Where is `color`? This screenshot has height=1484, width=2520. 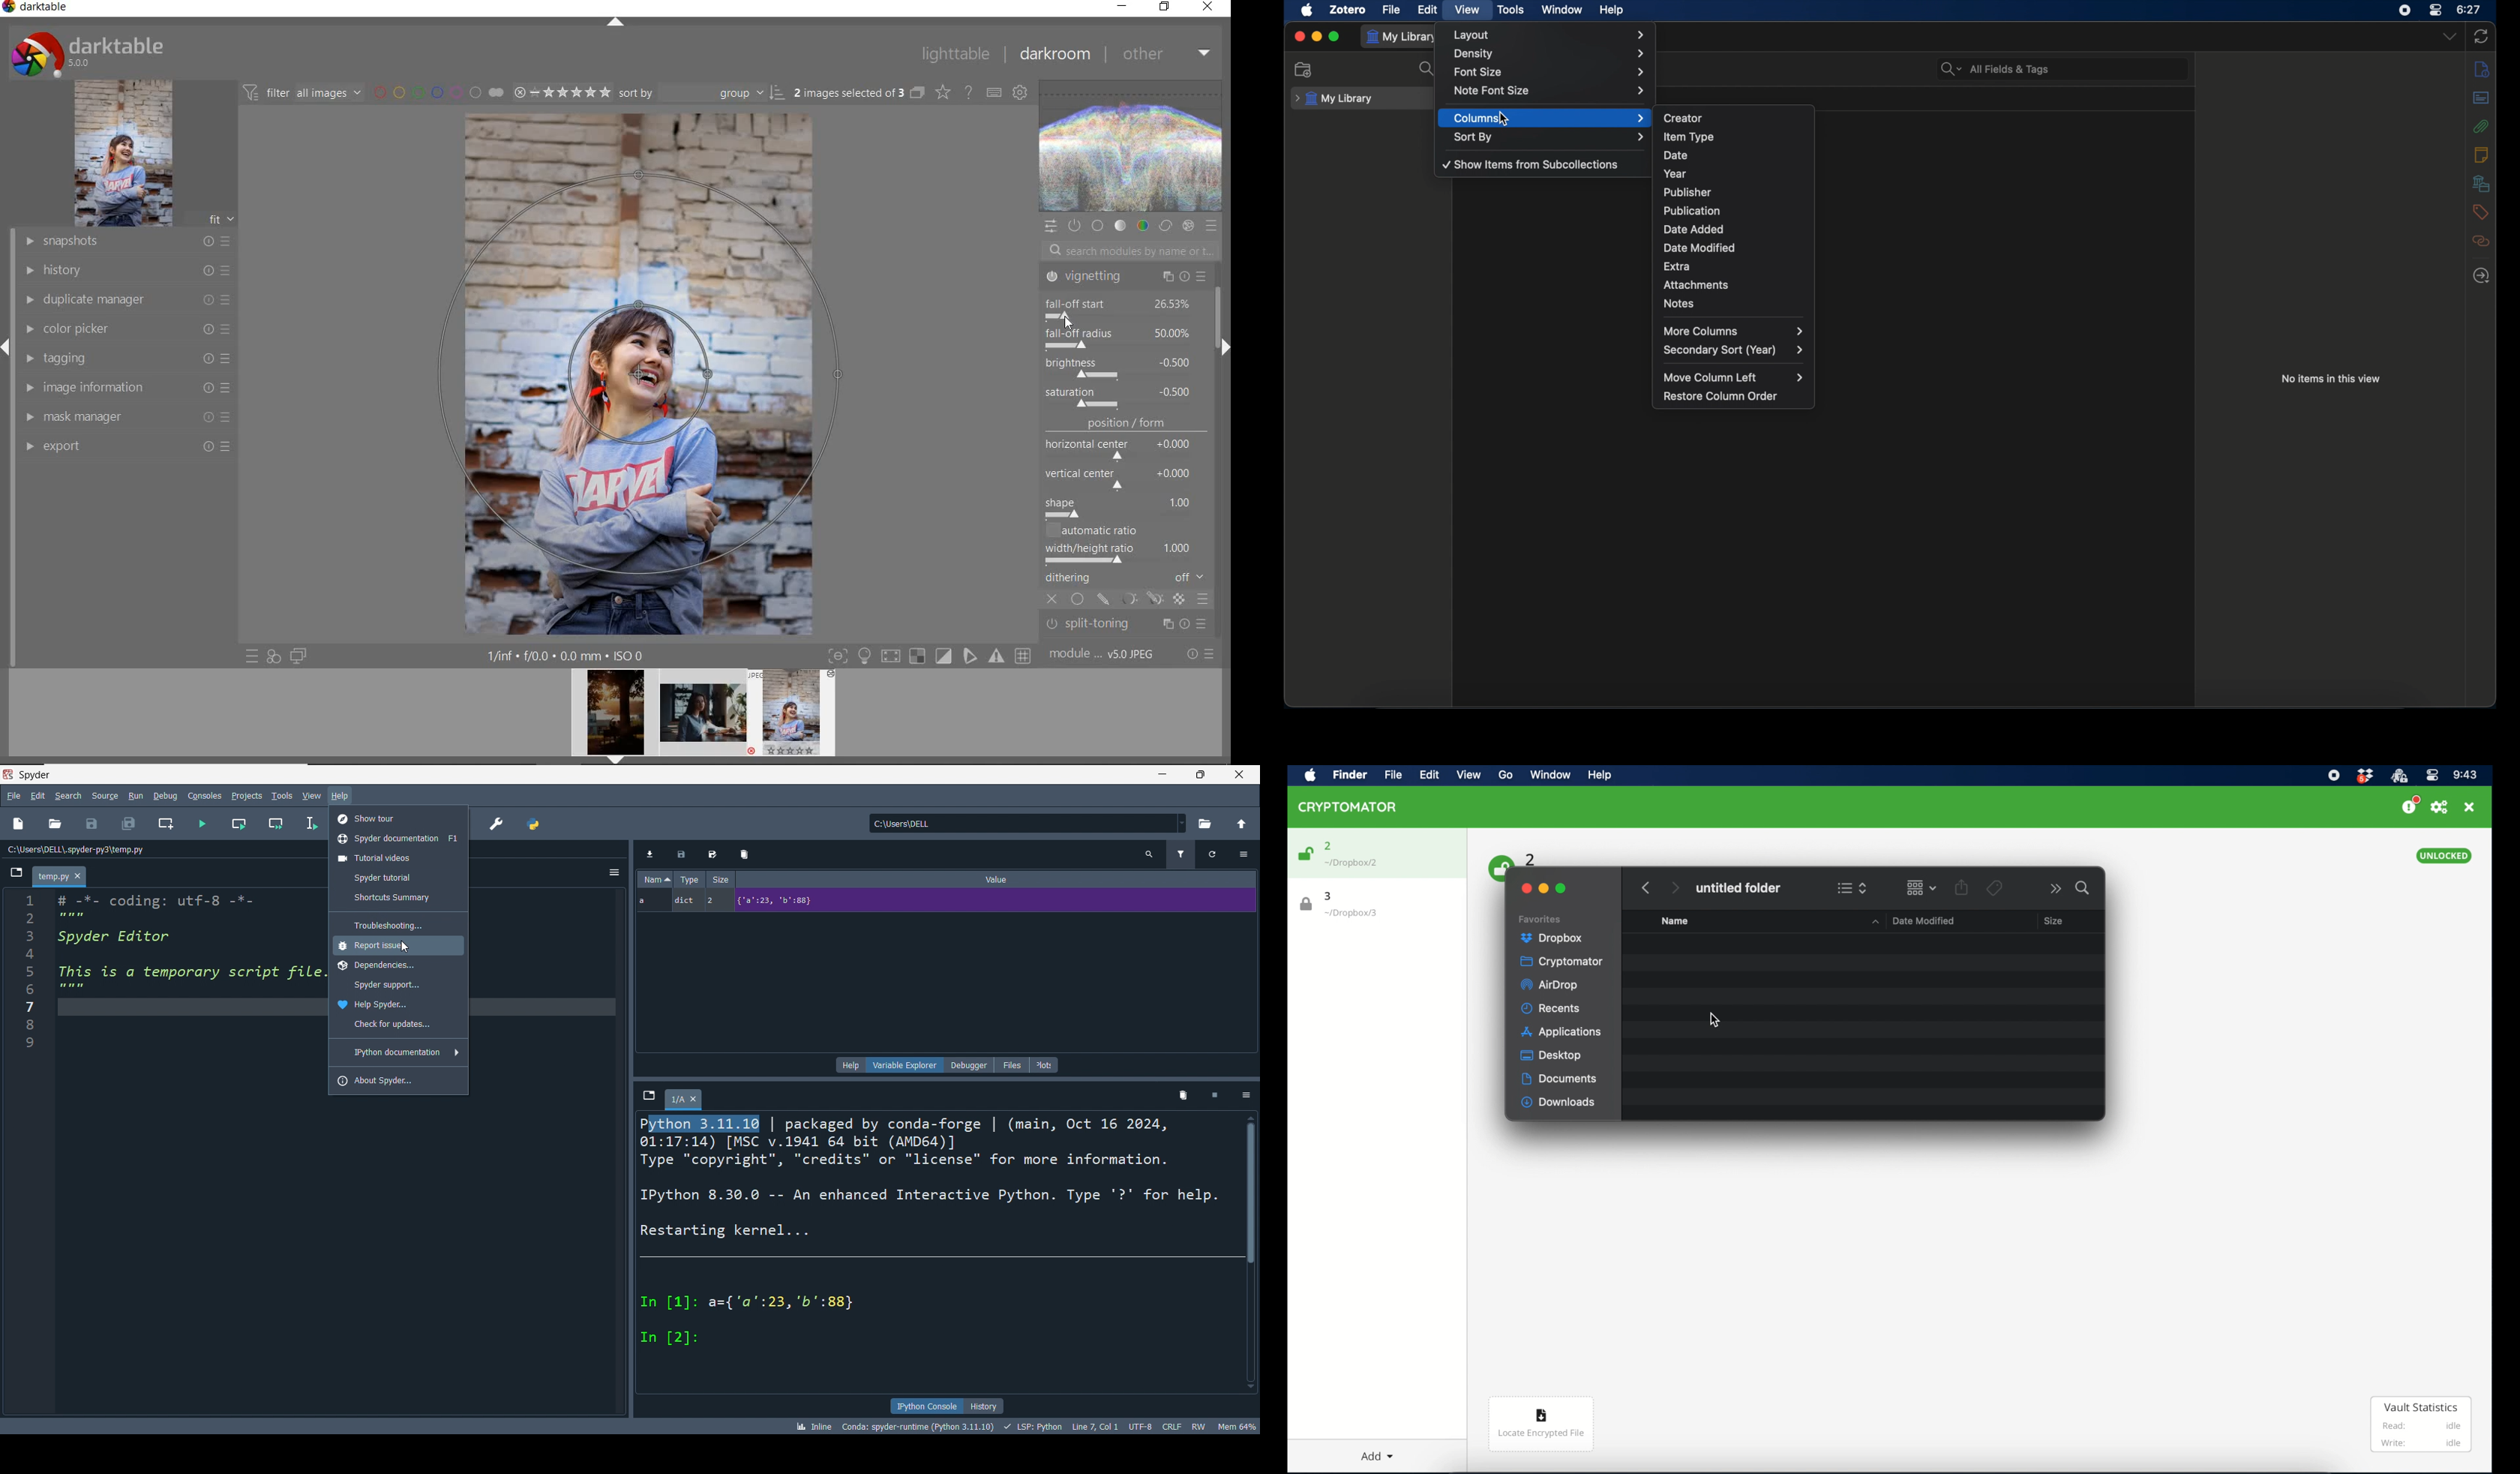 color is located at coordinates (1142, 225).